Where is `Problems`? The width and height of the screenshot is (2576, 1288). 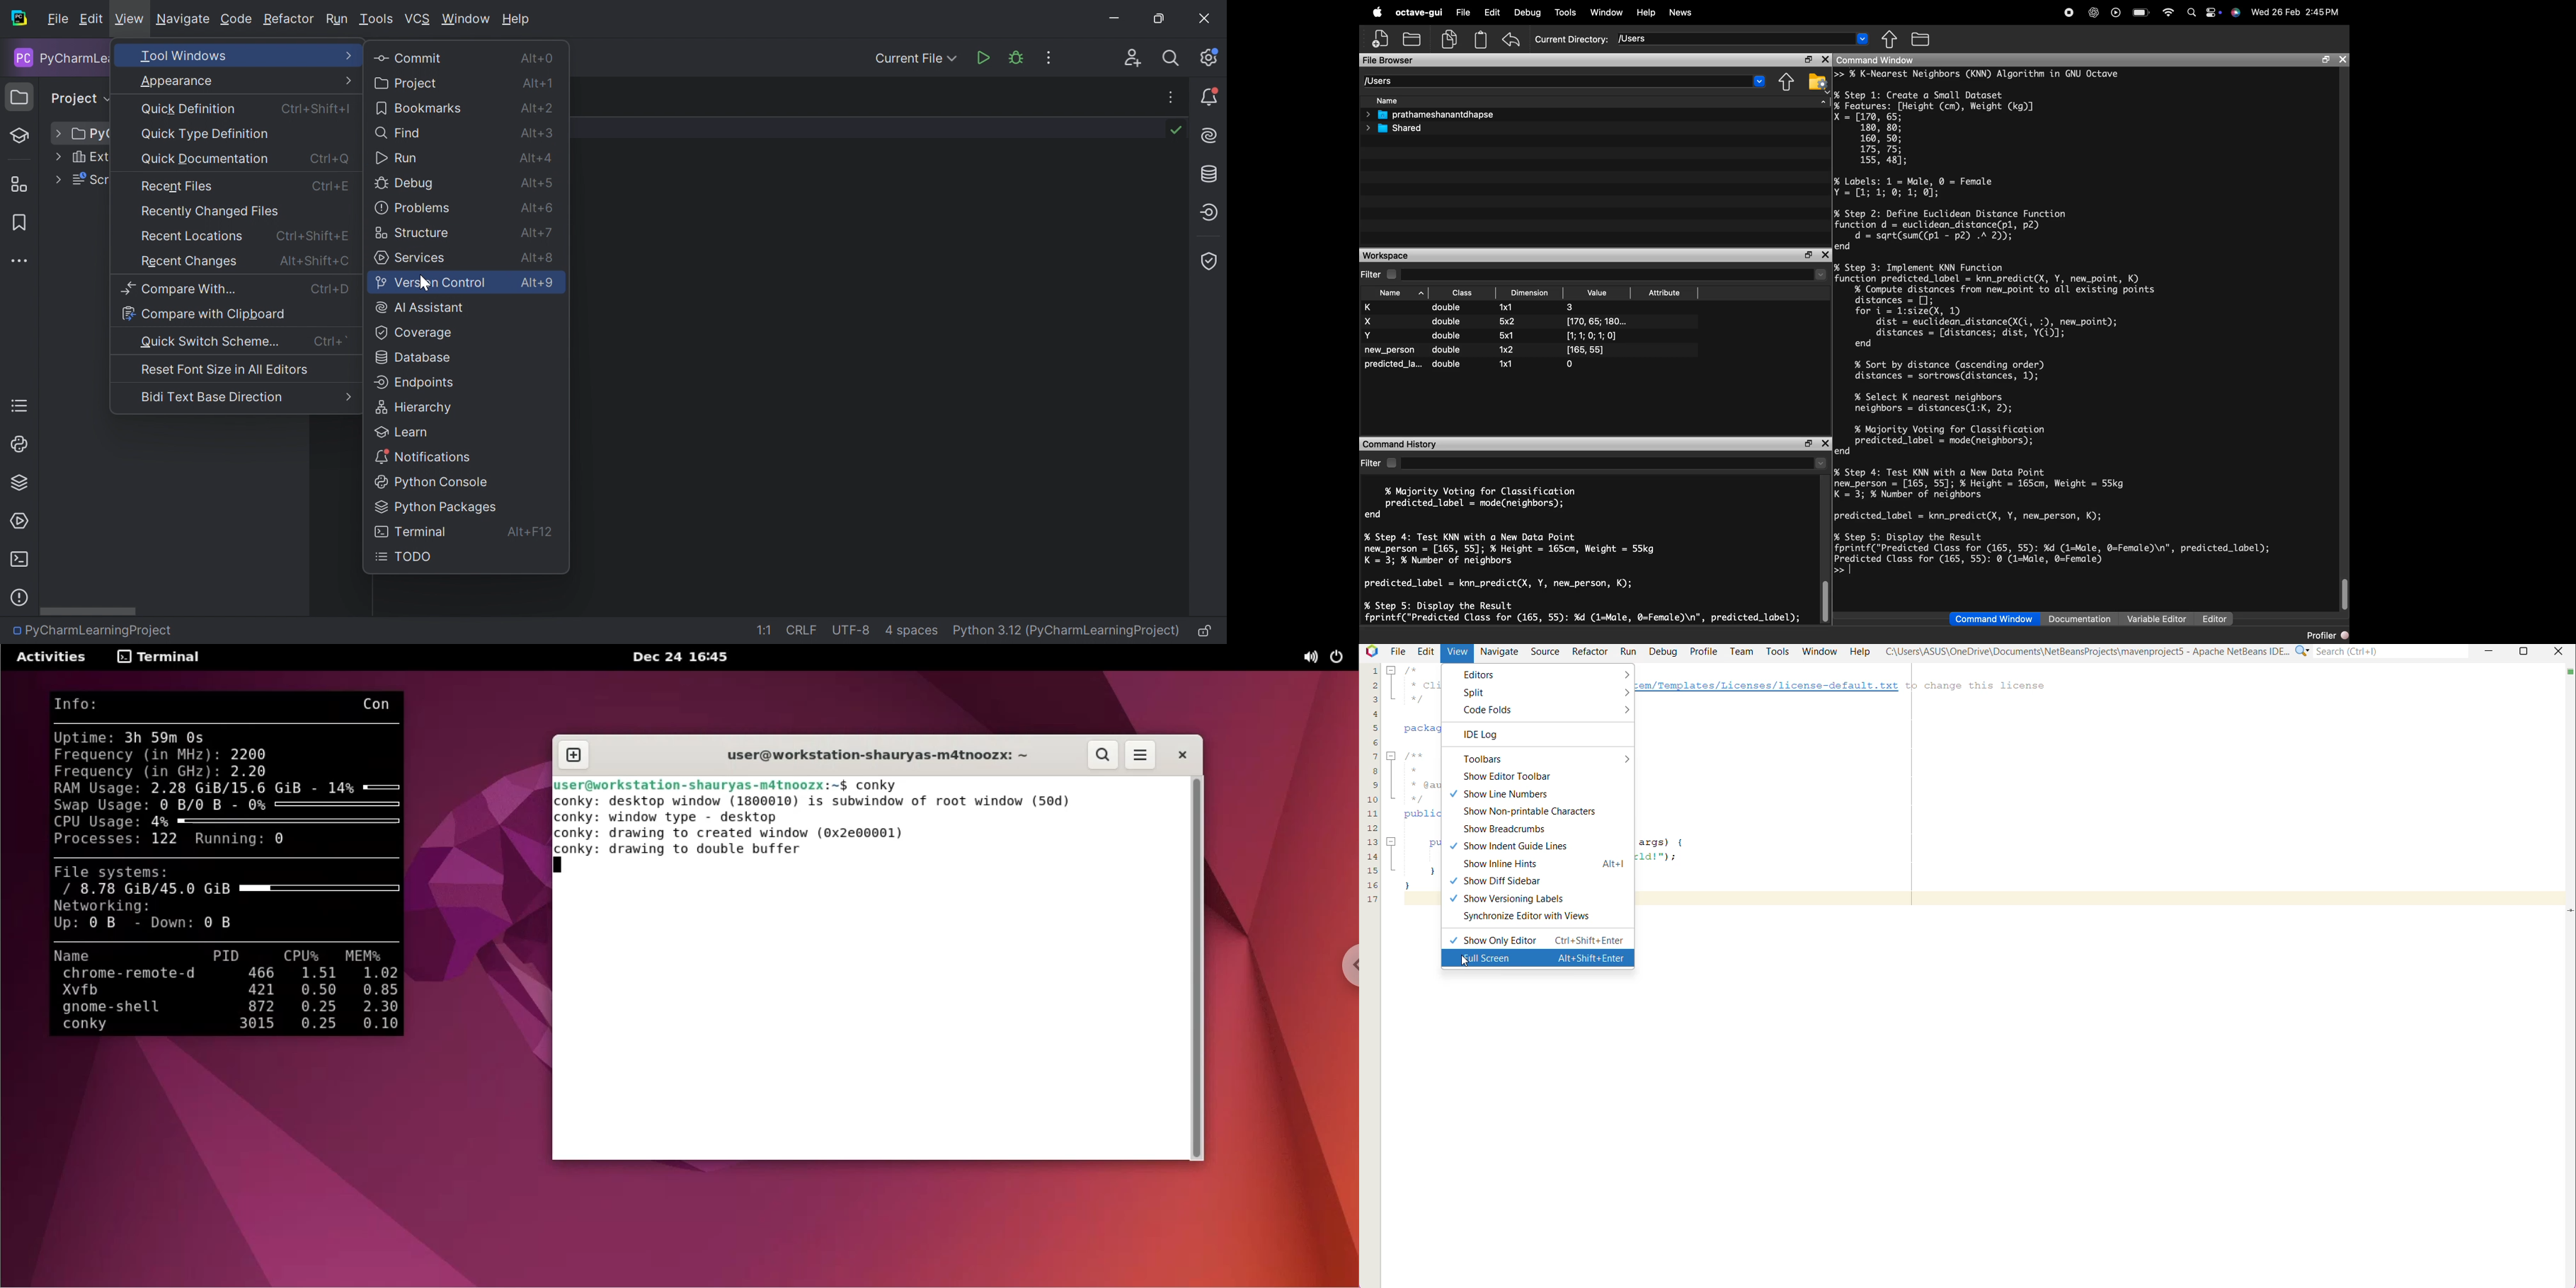 Problems is located at coordinates (412, 207).